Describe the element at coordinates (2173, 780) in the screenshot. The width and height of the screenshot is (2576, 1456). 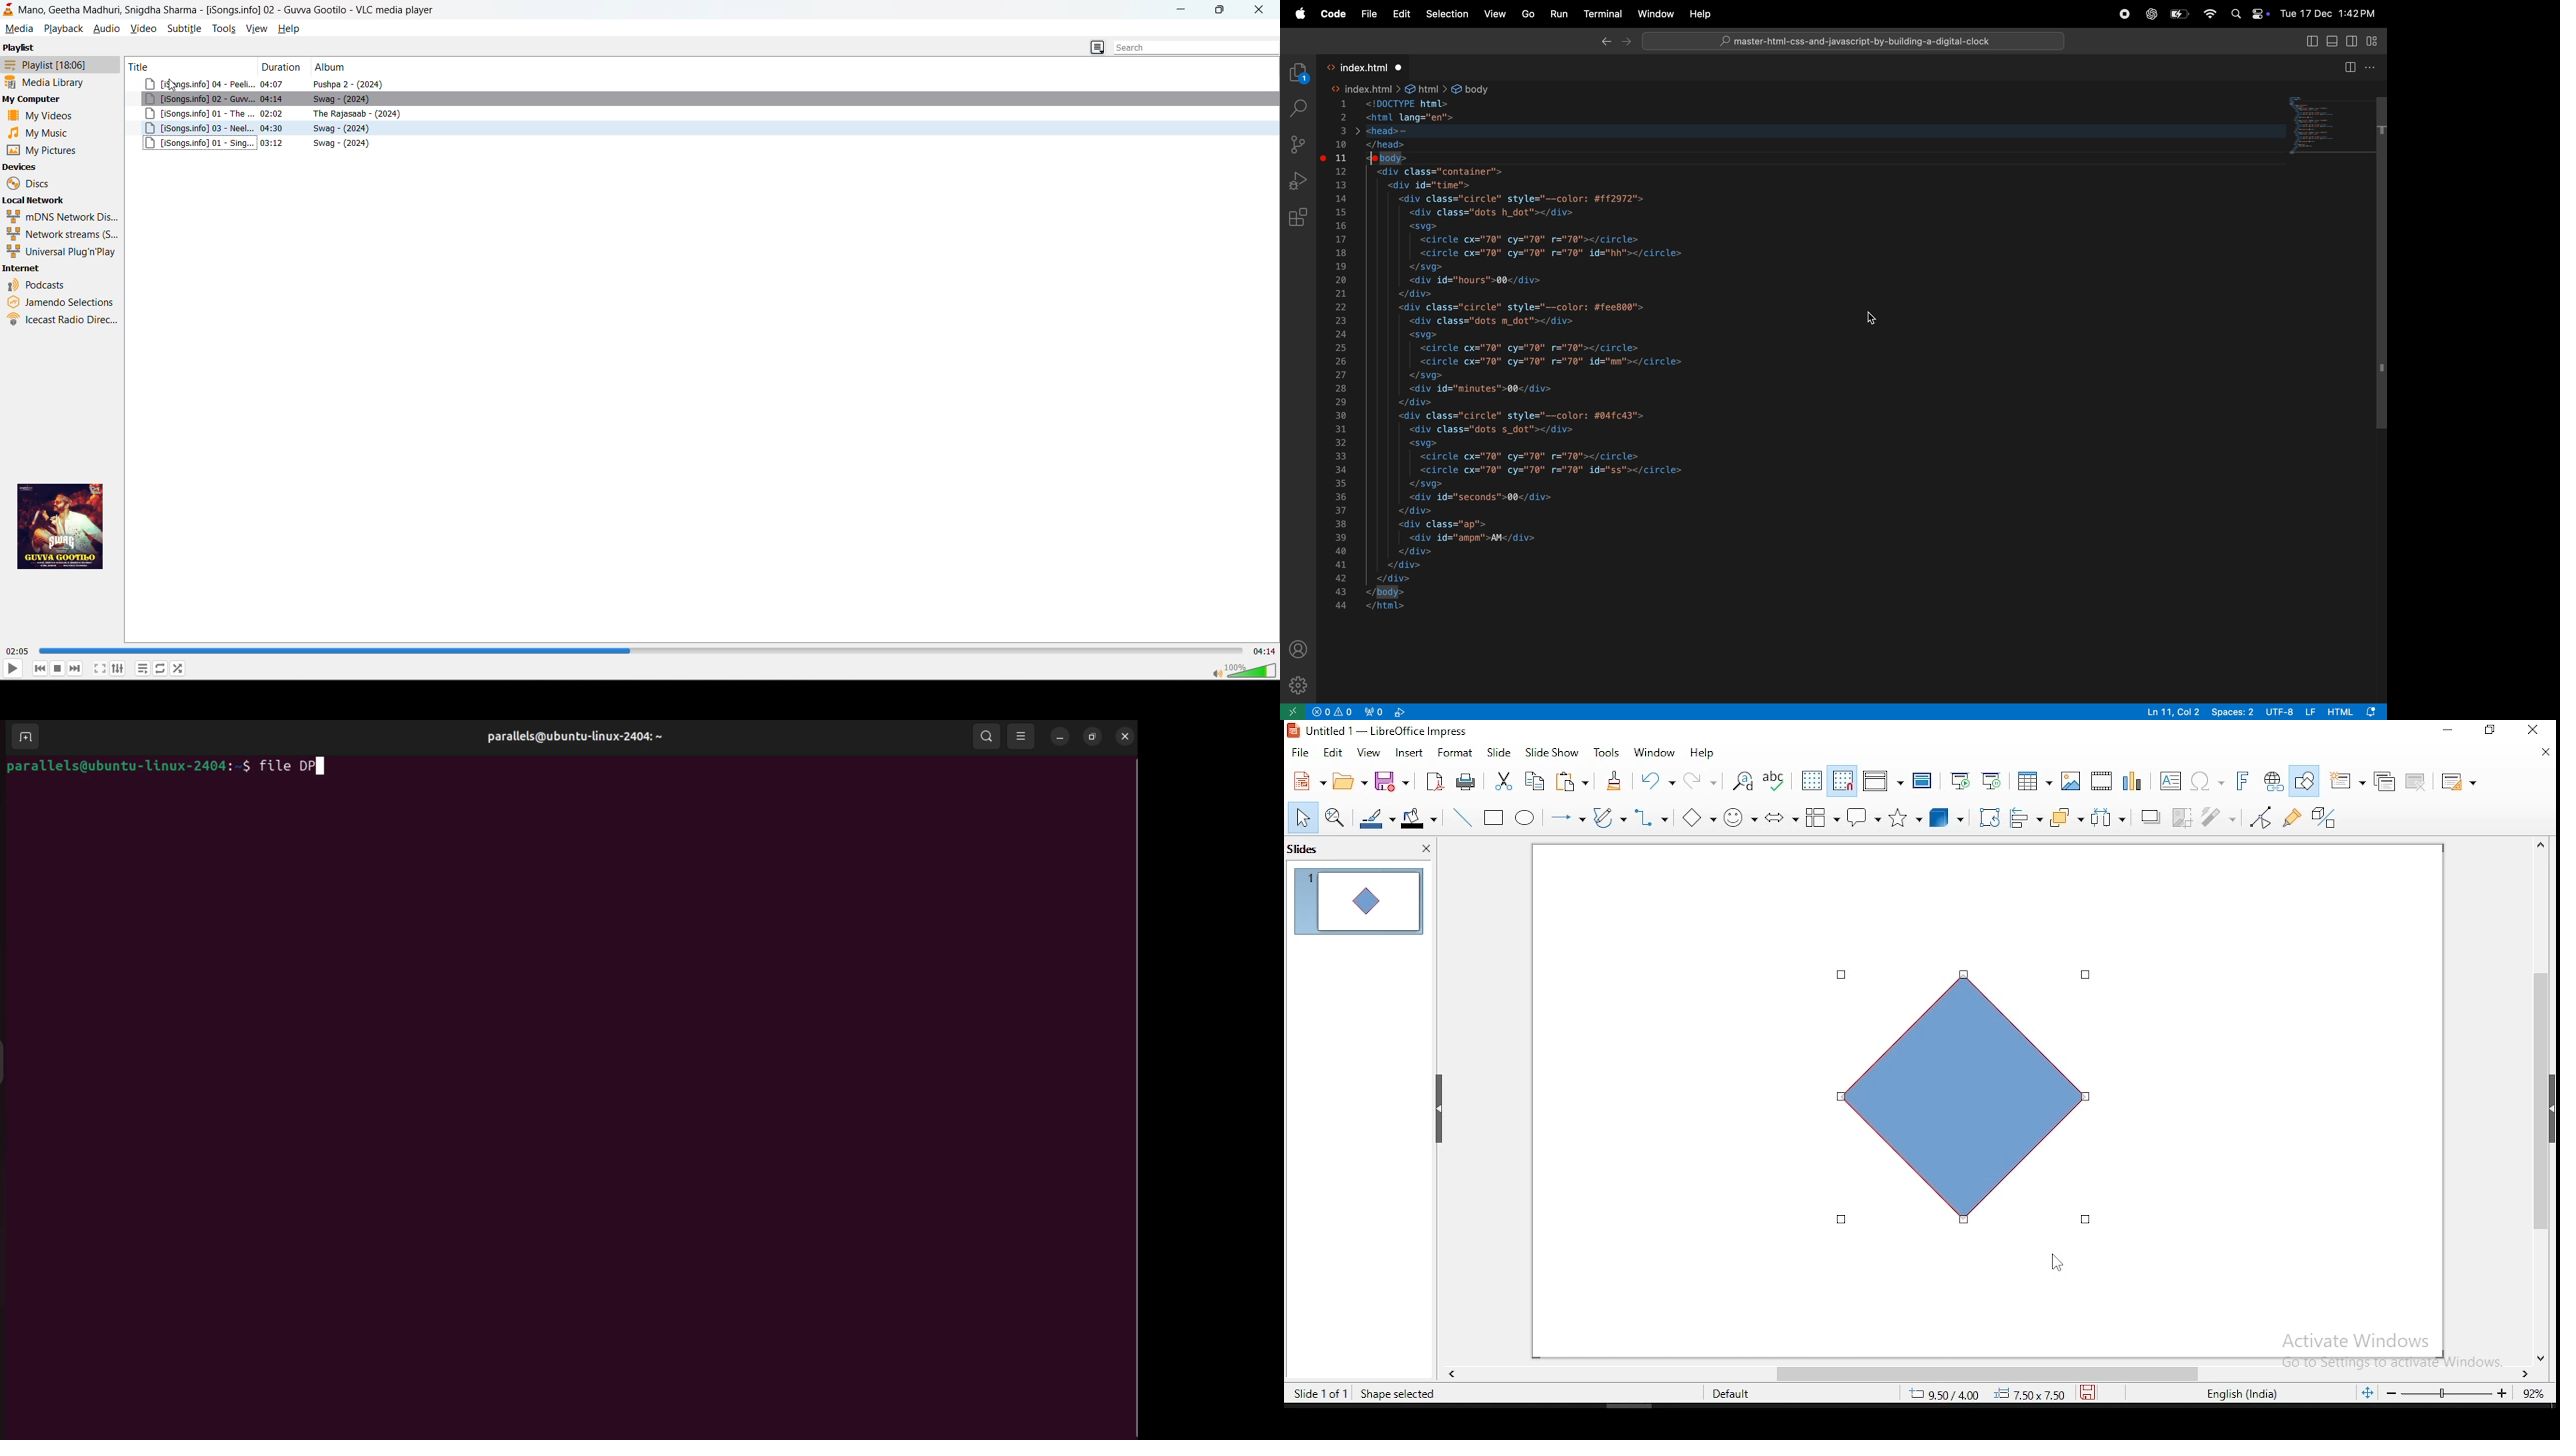
I see `text box` at that location.